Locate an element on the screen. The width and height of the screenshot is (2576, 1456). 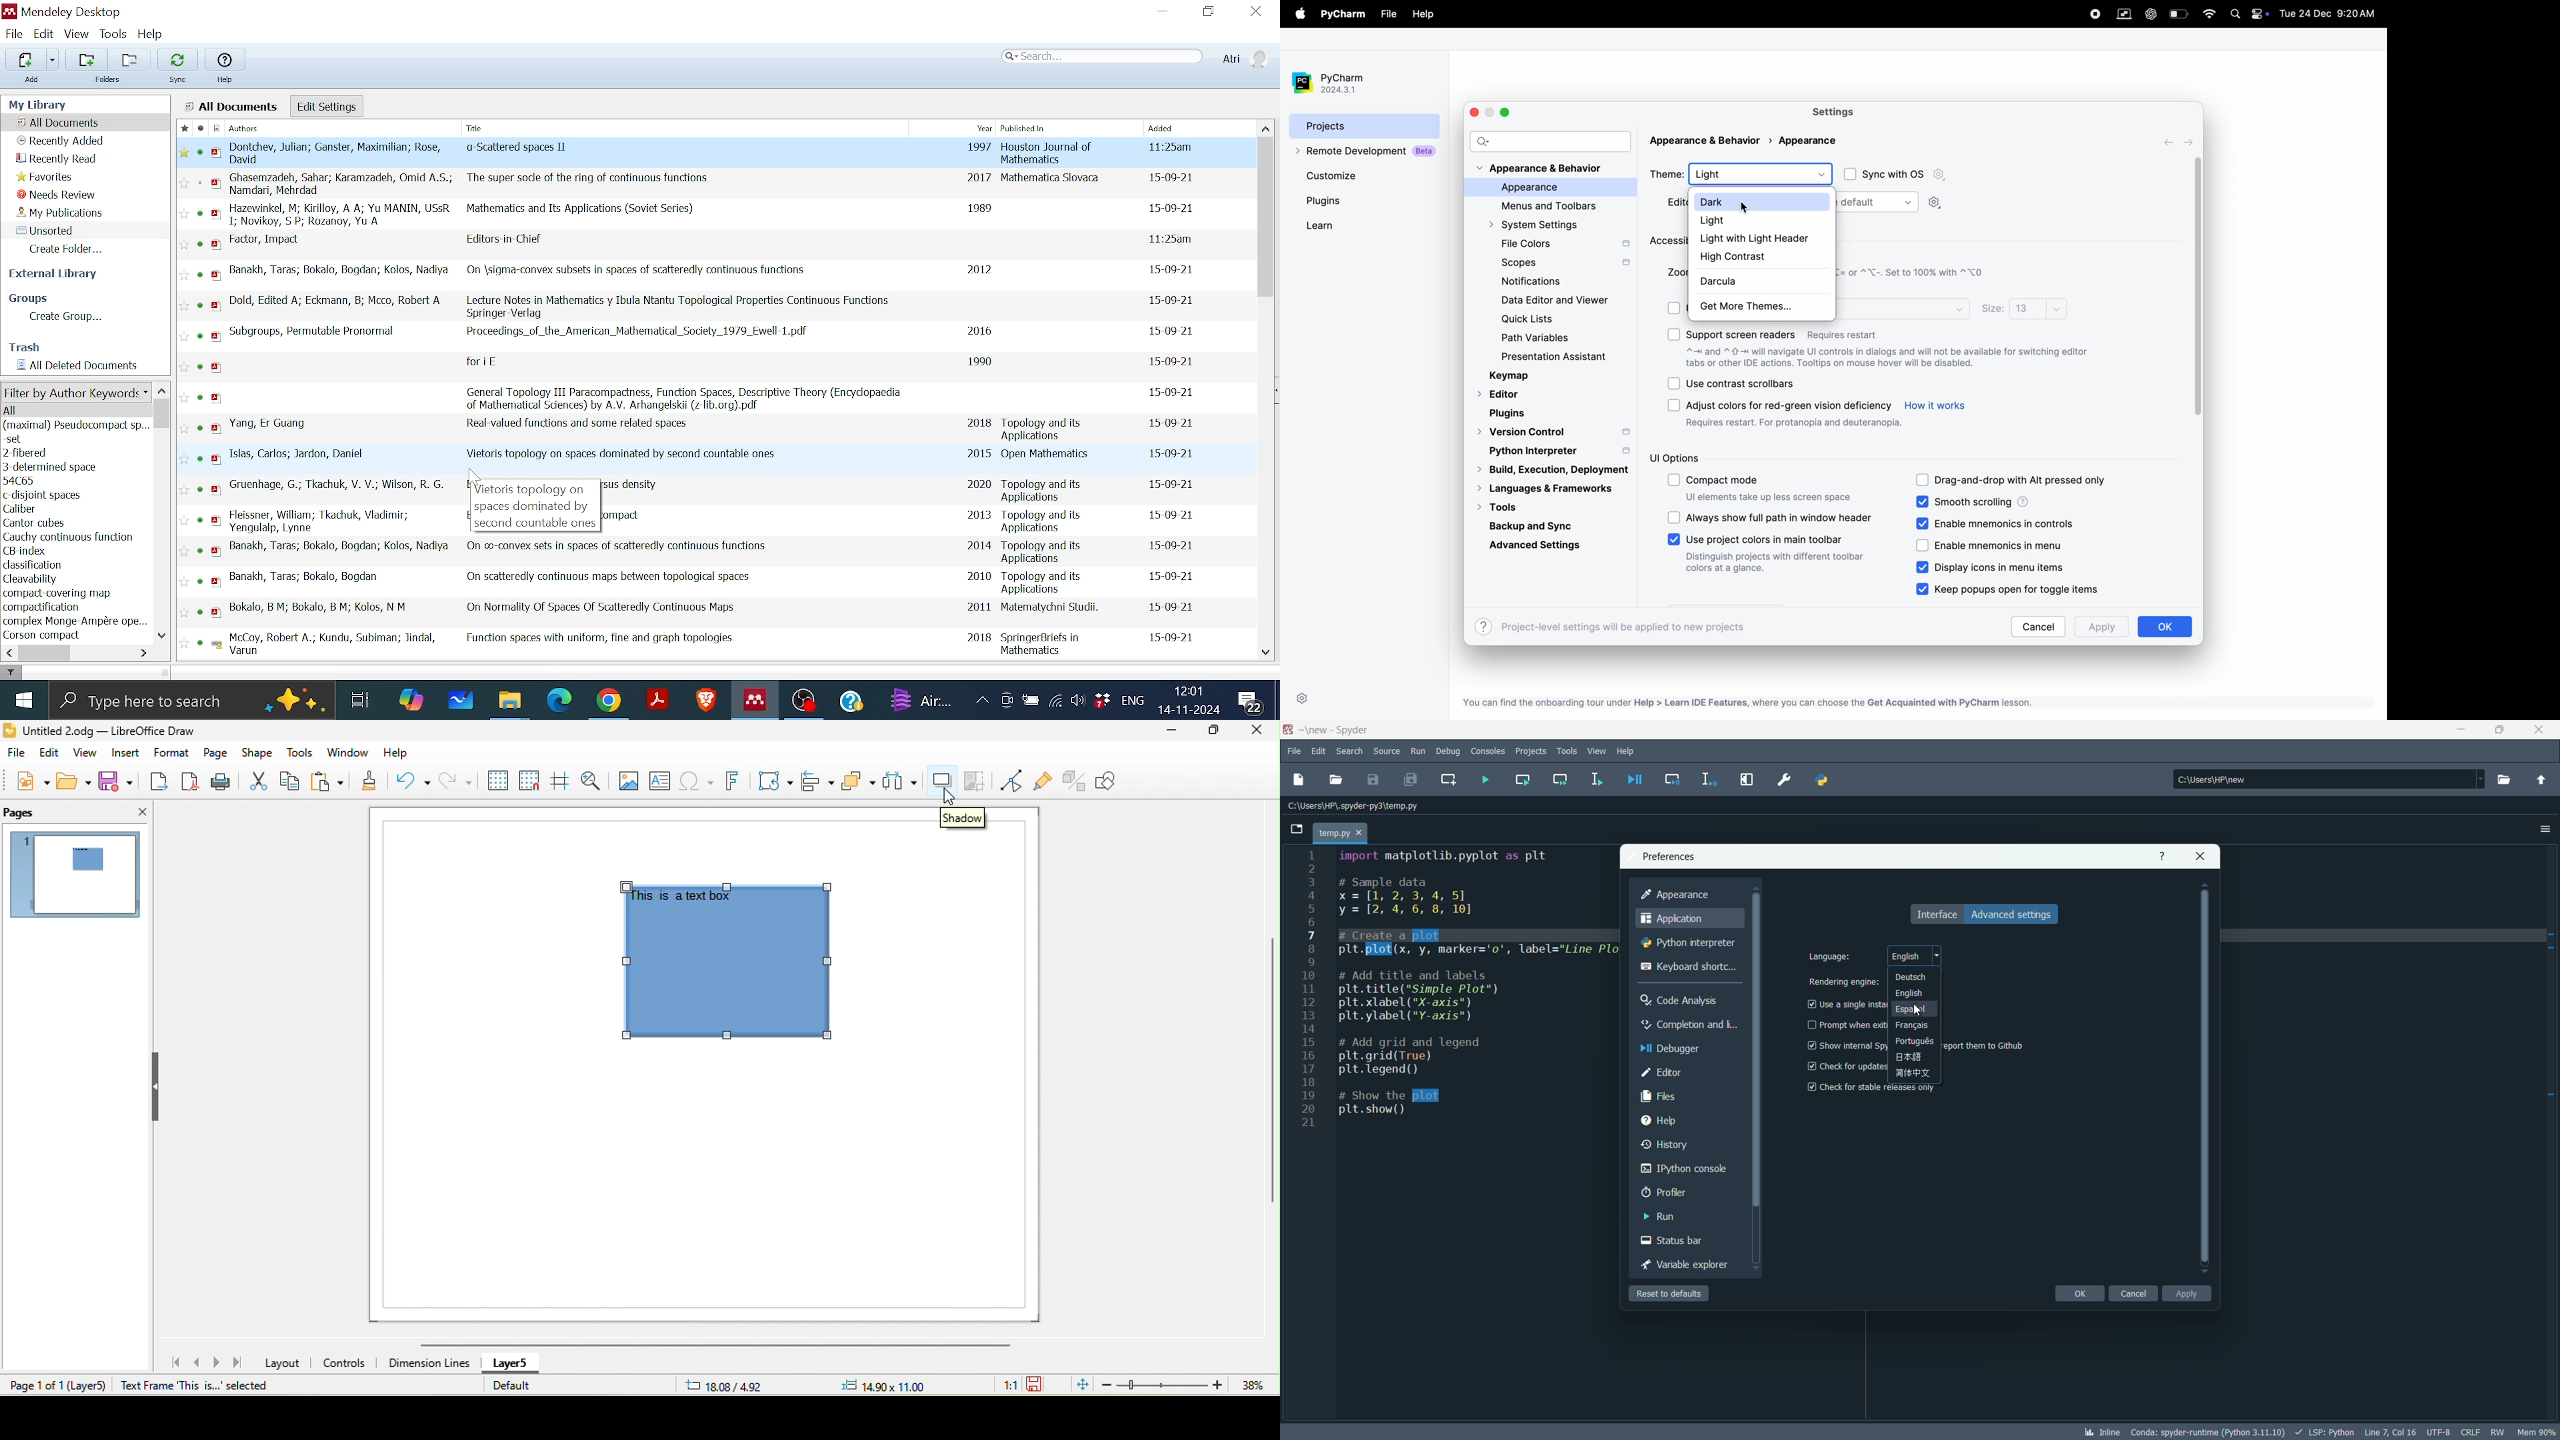
Add is located at coordinates (24, 60).